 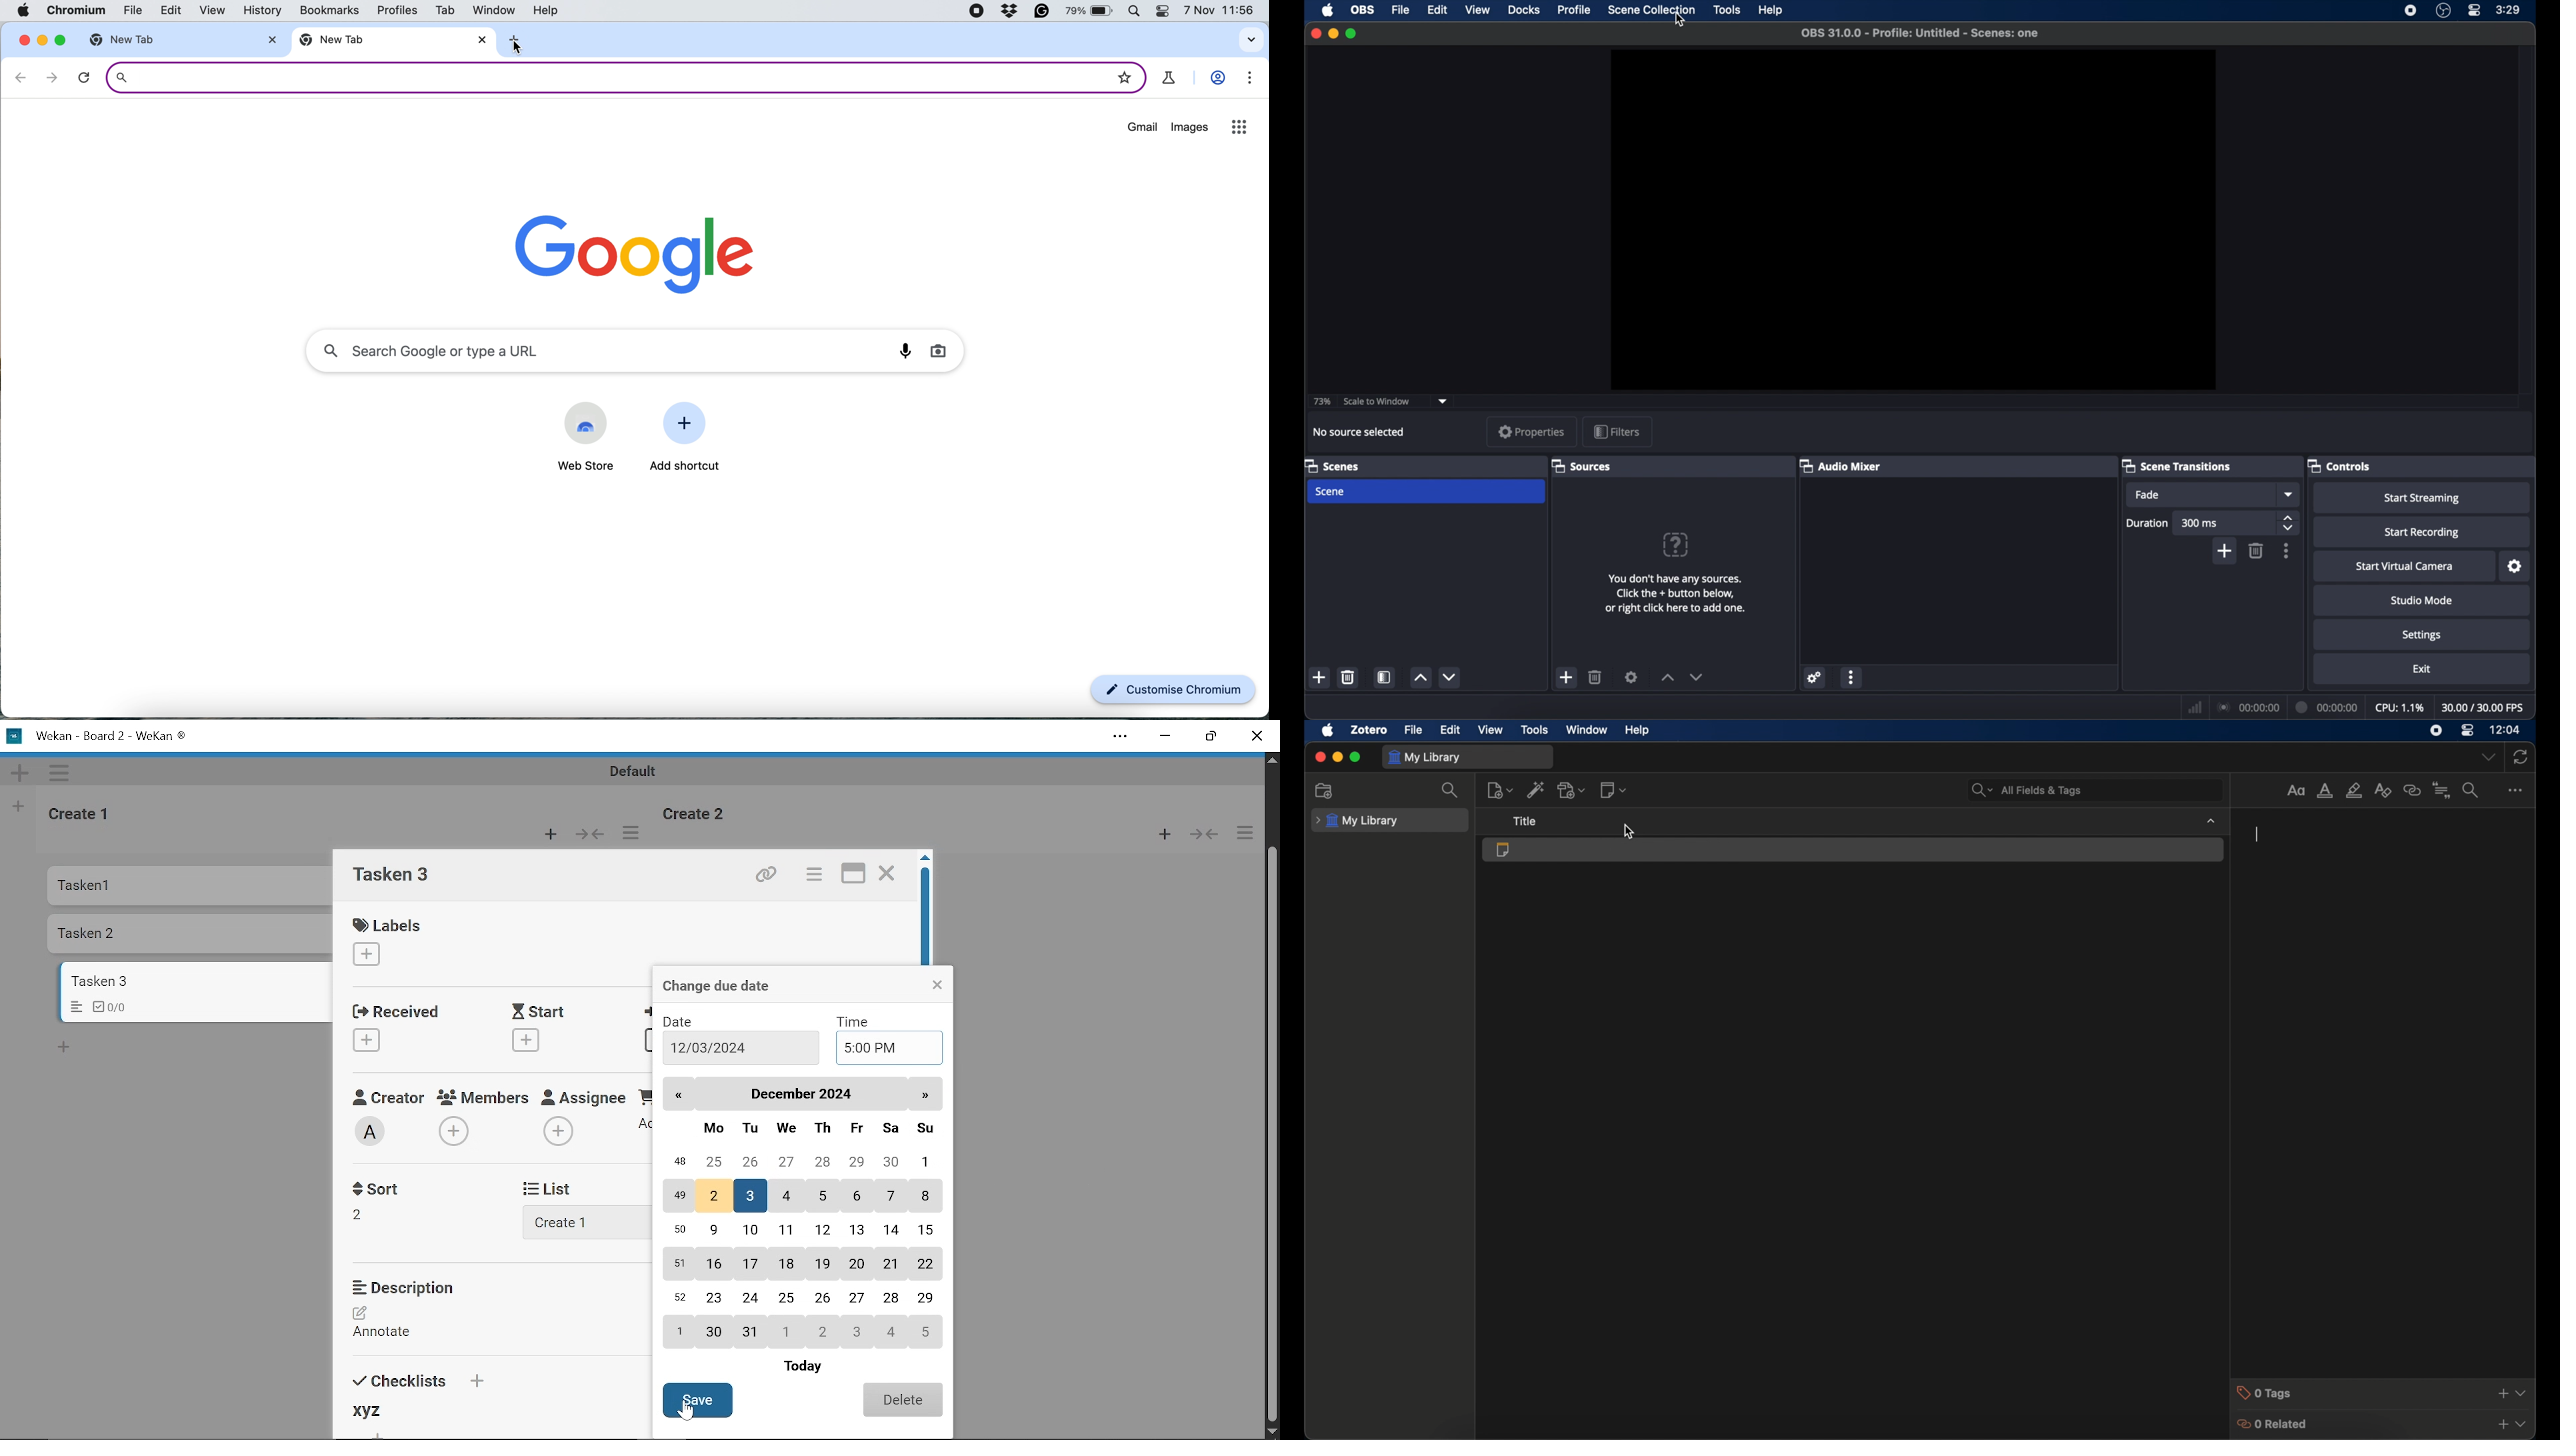 What do you see at coordinates (2193, 705) in the screenshot?
I see `network` at bounding box center [2193, 705].